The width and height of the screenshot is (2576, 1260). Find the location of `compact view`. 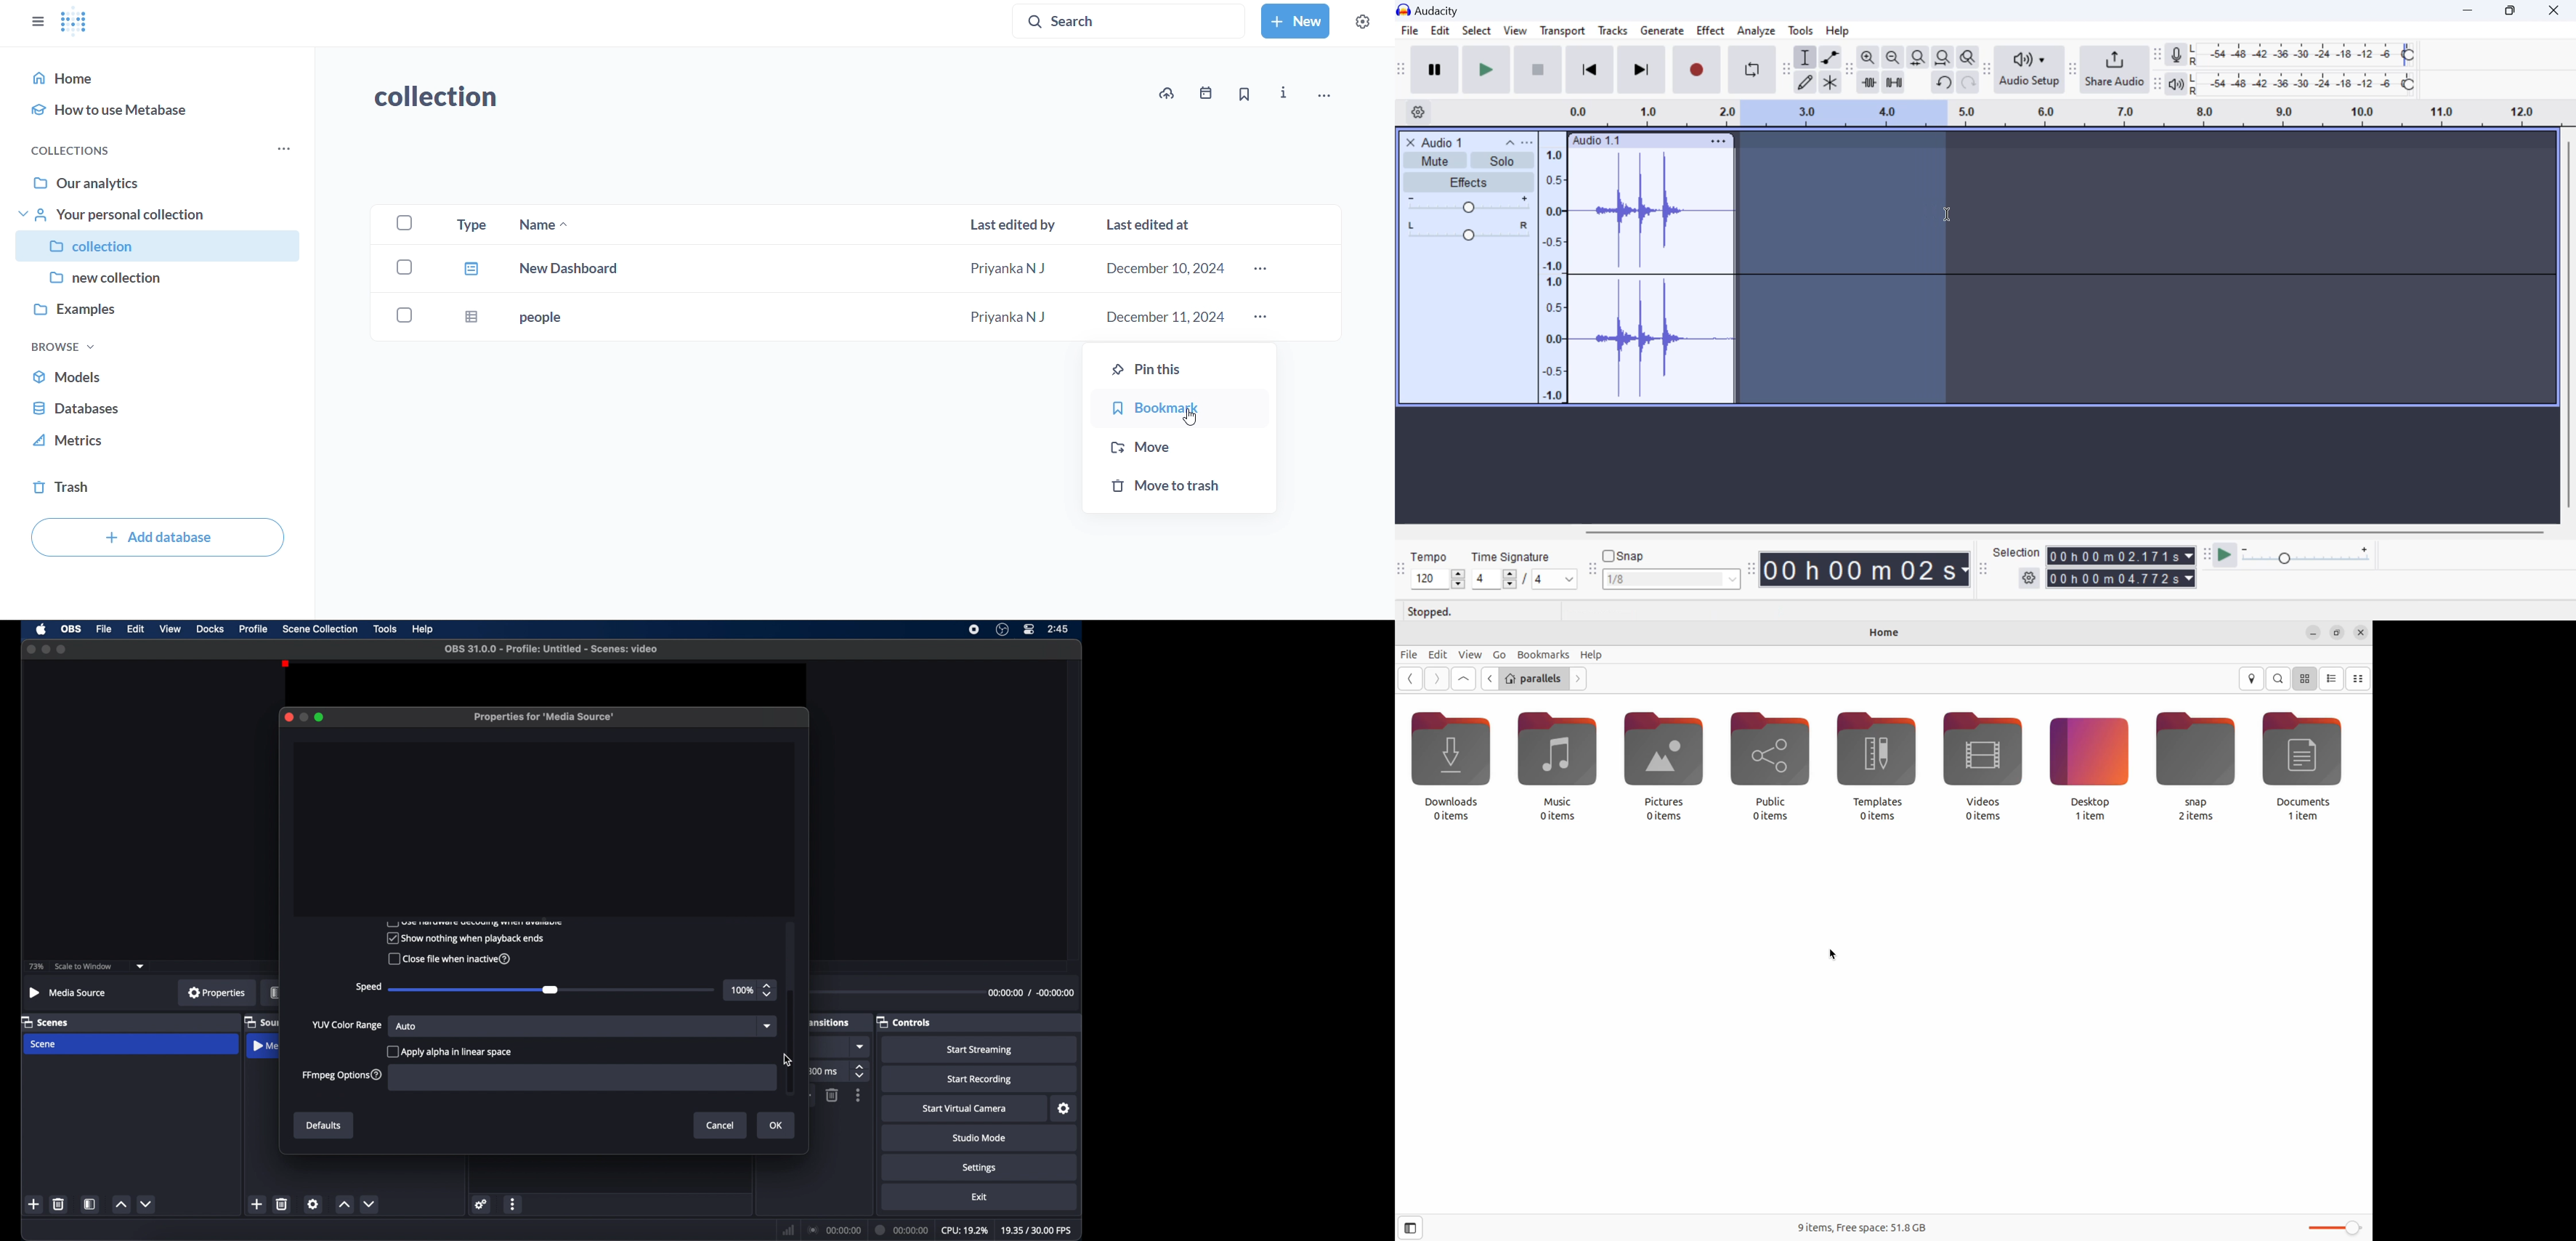

compact view is located at coordinates (2358, 679).